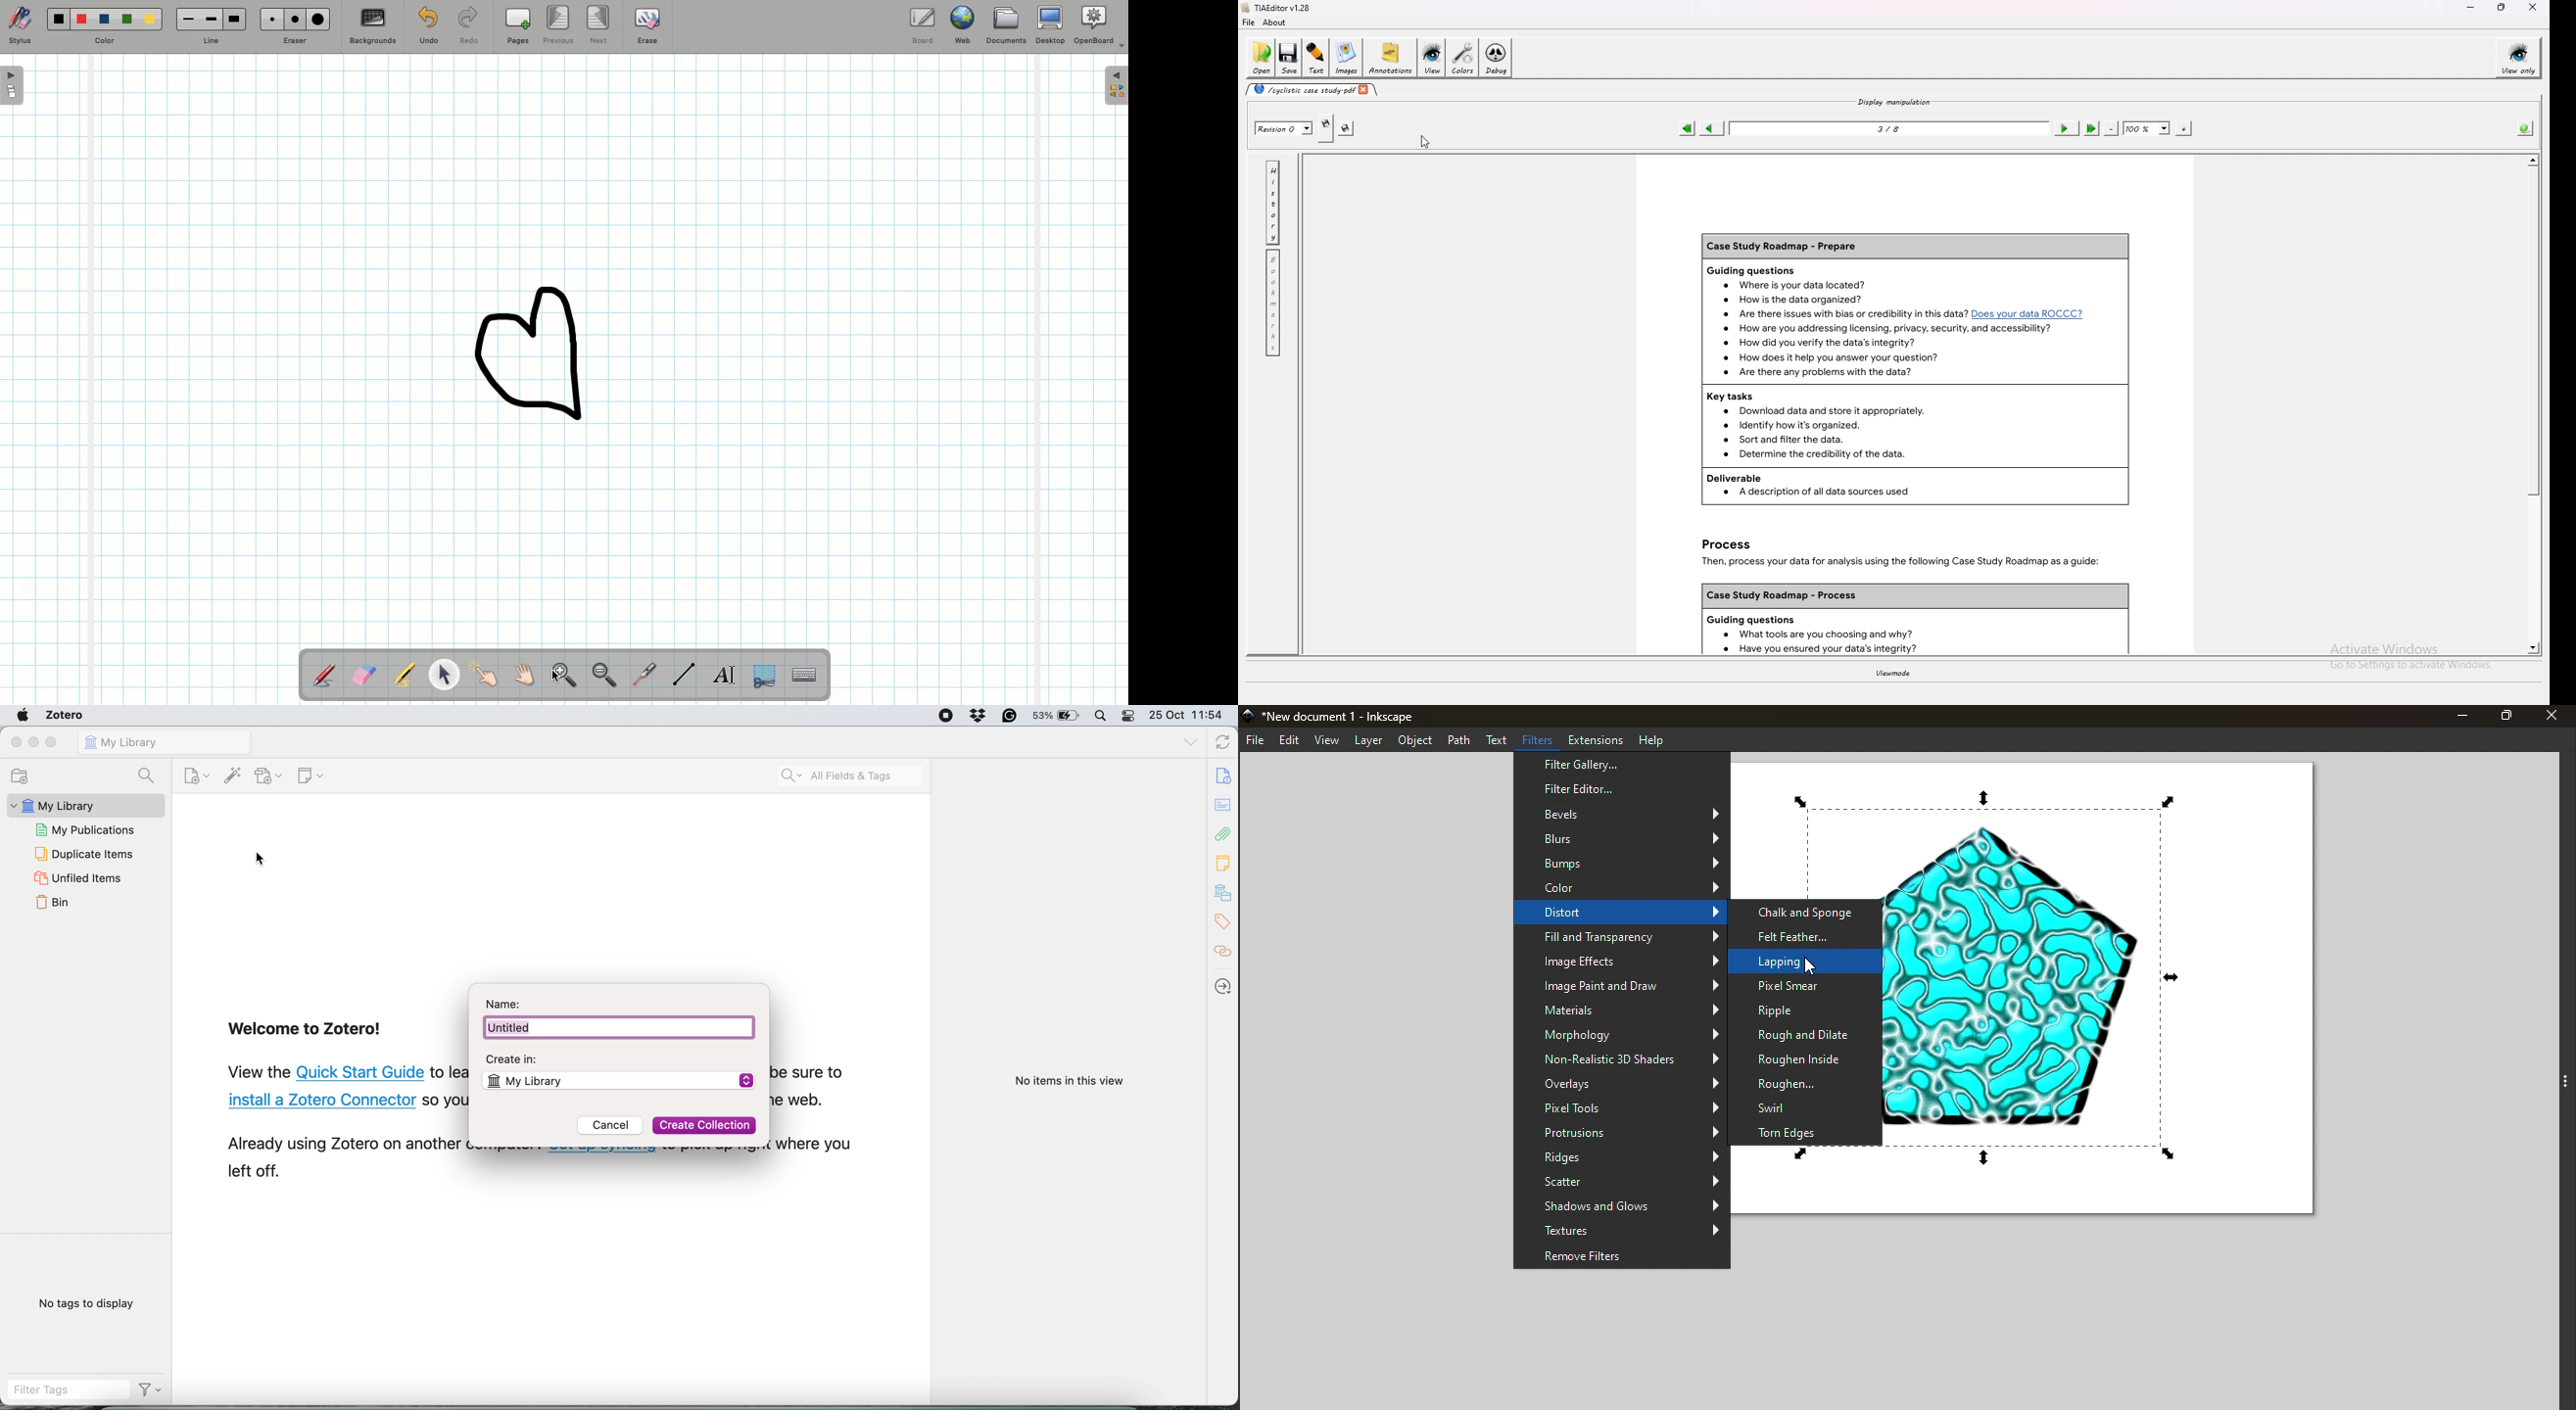 This screenshot has height=1428, width=2576. Describe the element at coordinates (1223, 835) in the screenshot. I see `attachments` at that location.